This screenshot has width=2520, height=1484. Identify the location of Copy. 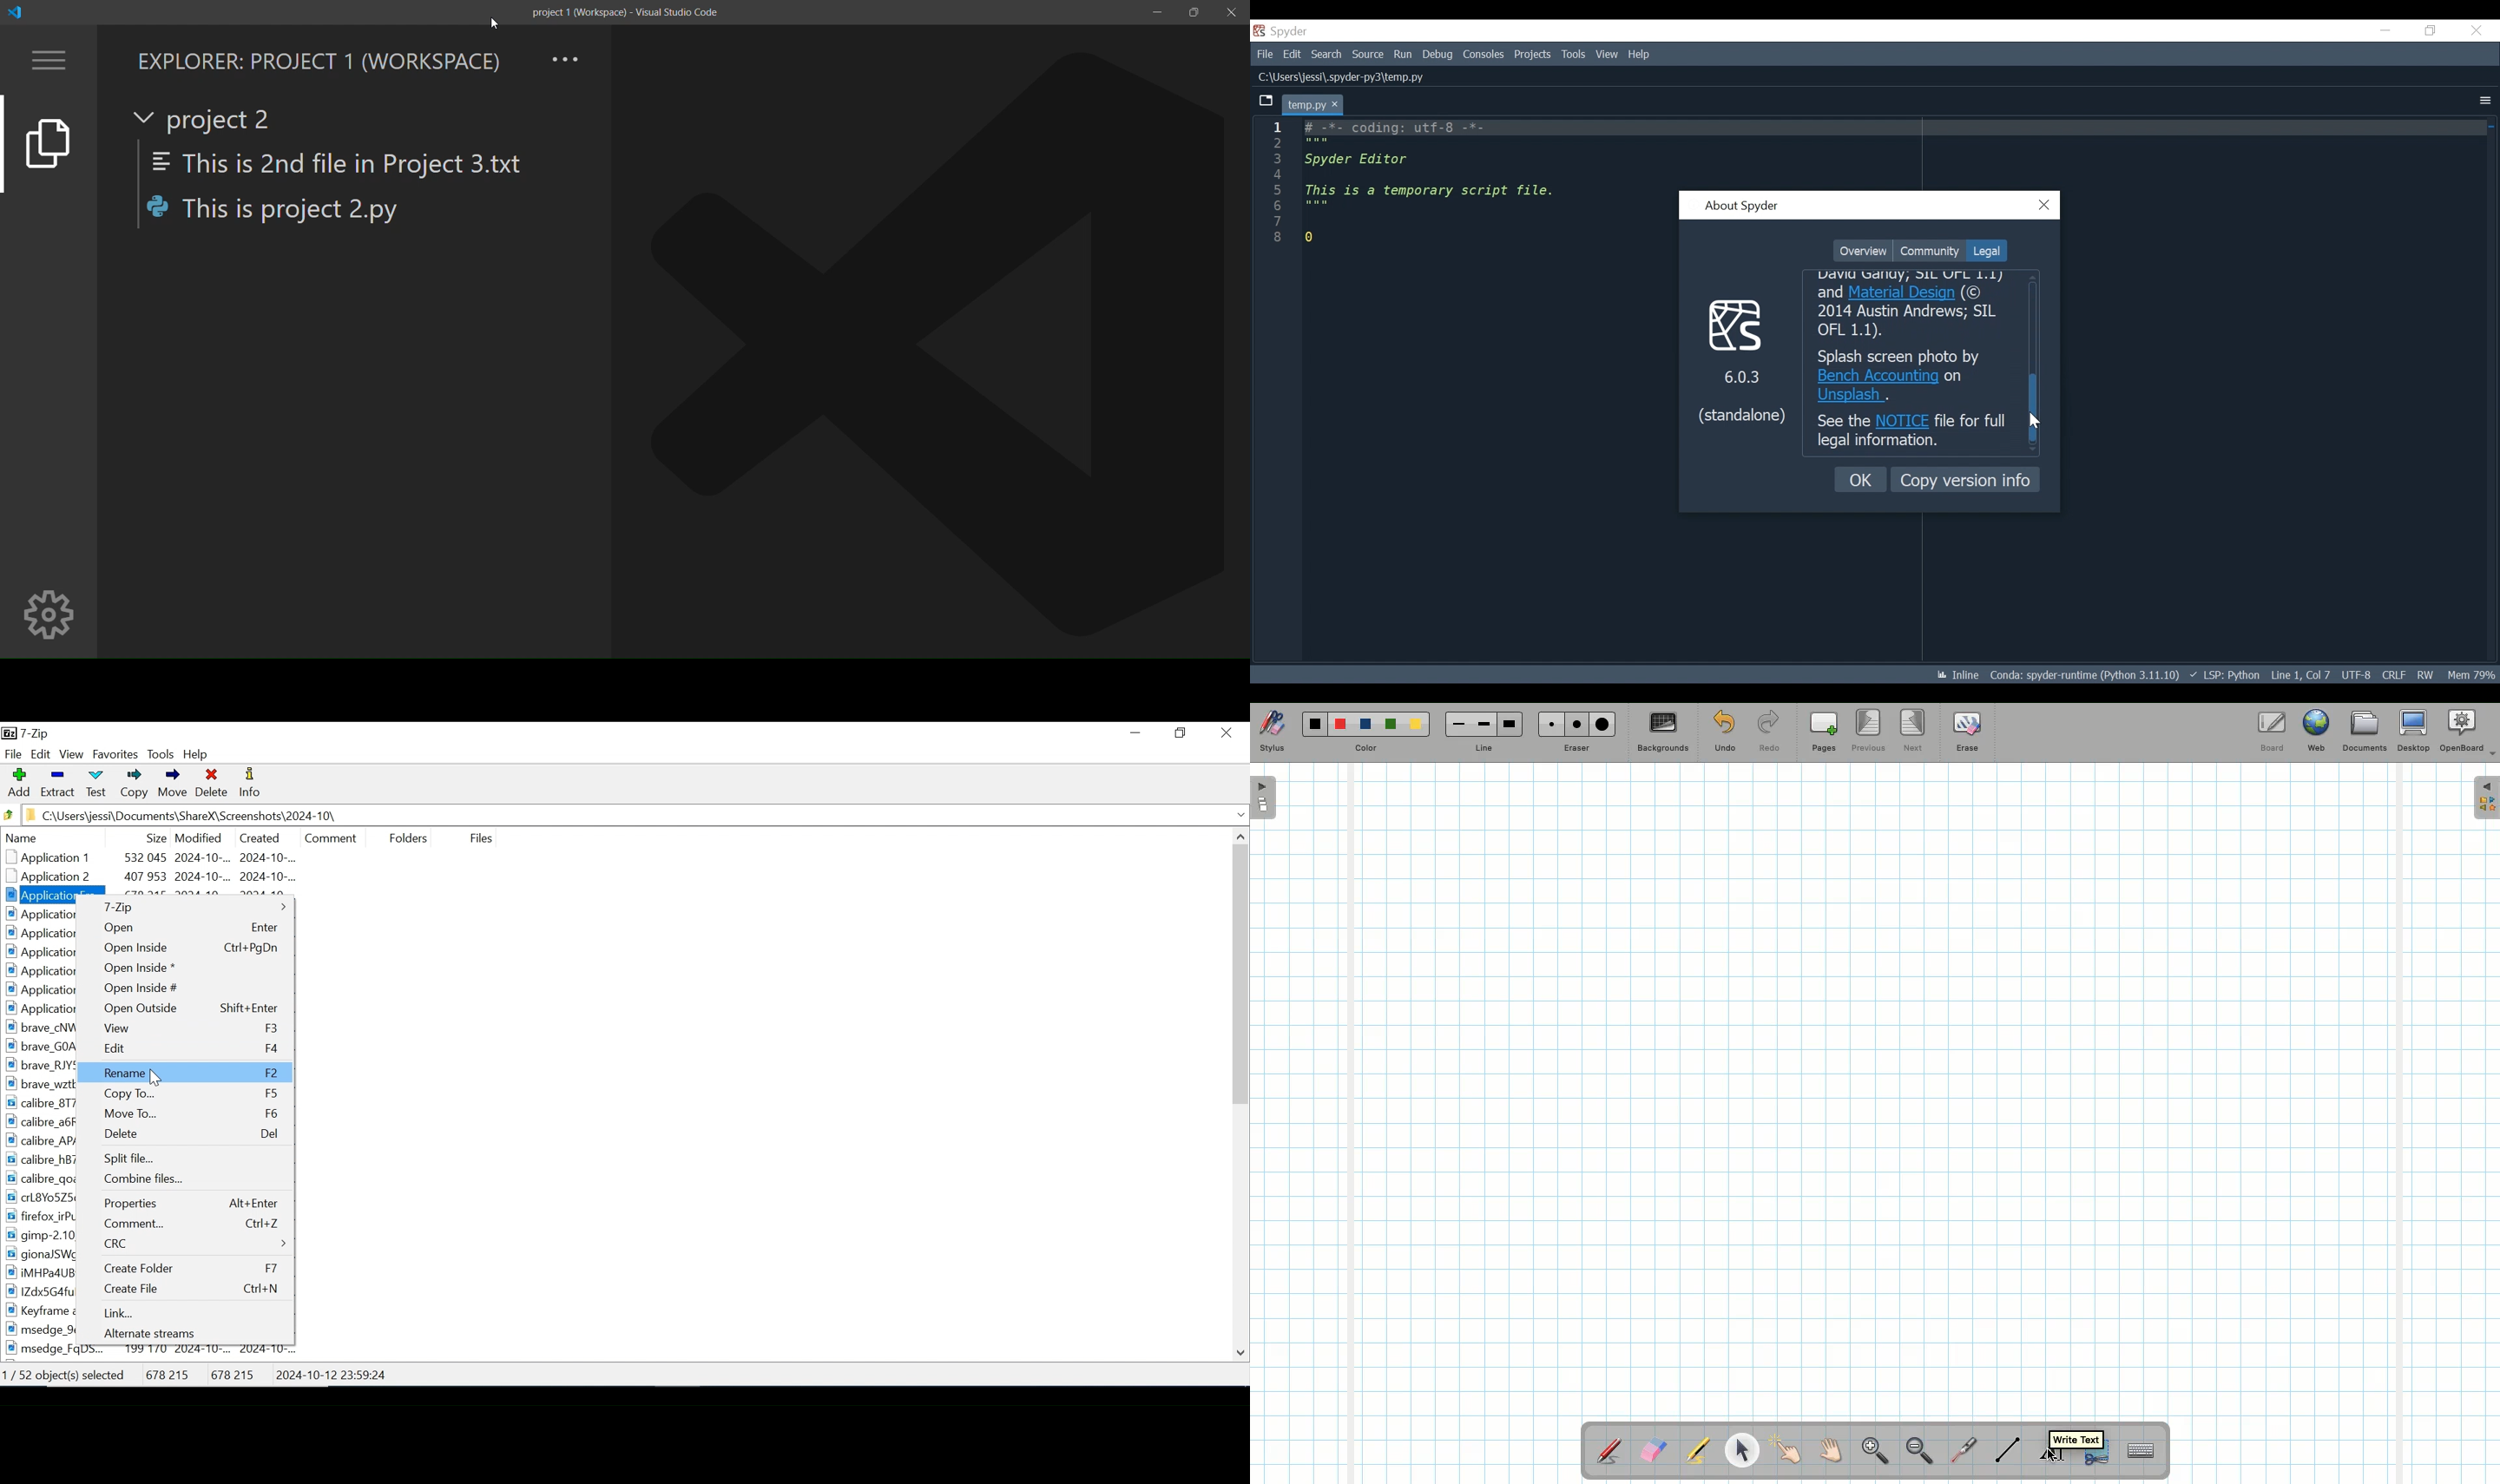
(132, 785).